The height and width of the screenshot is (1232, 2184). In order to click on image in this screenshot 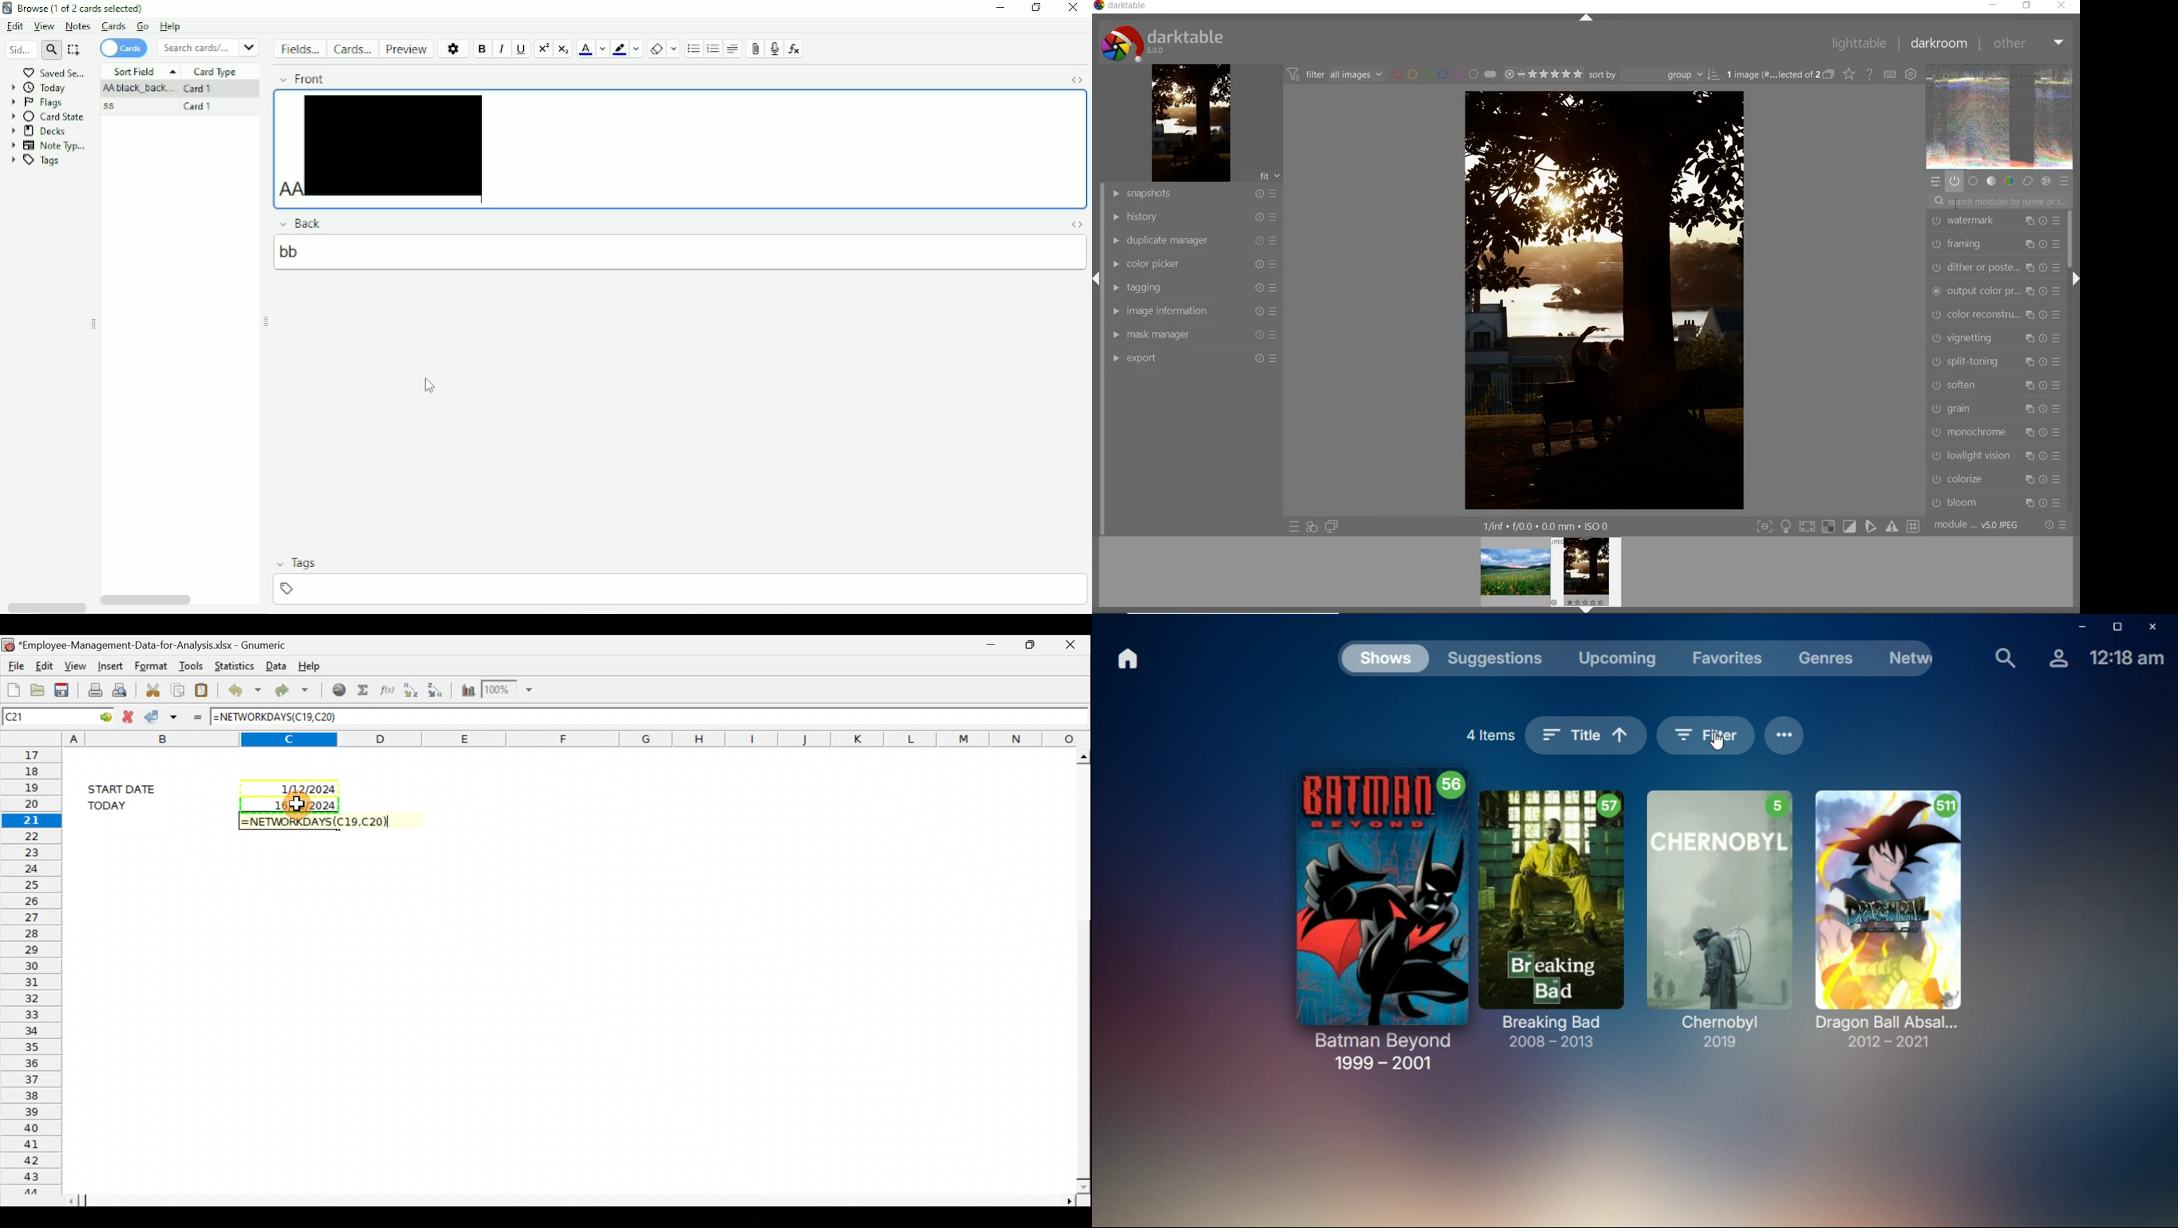, I will do `click(2000, 118)`.